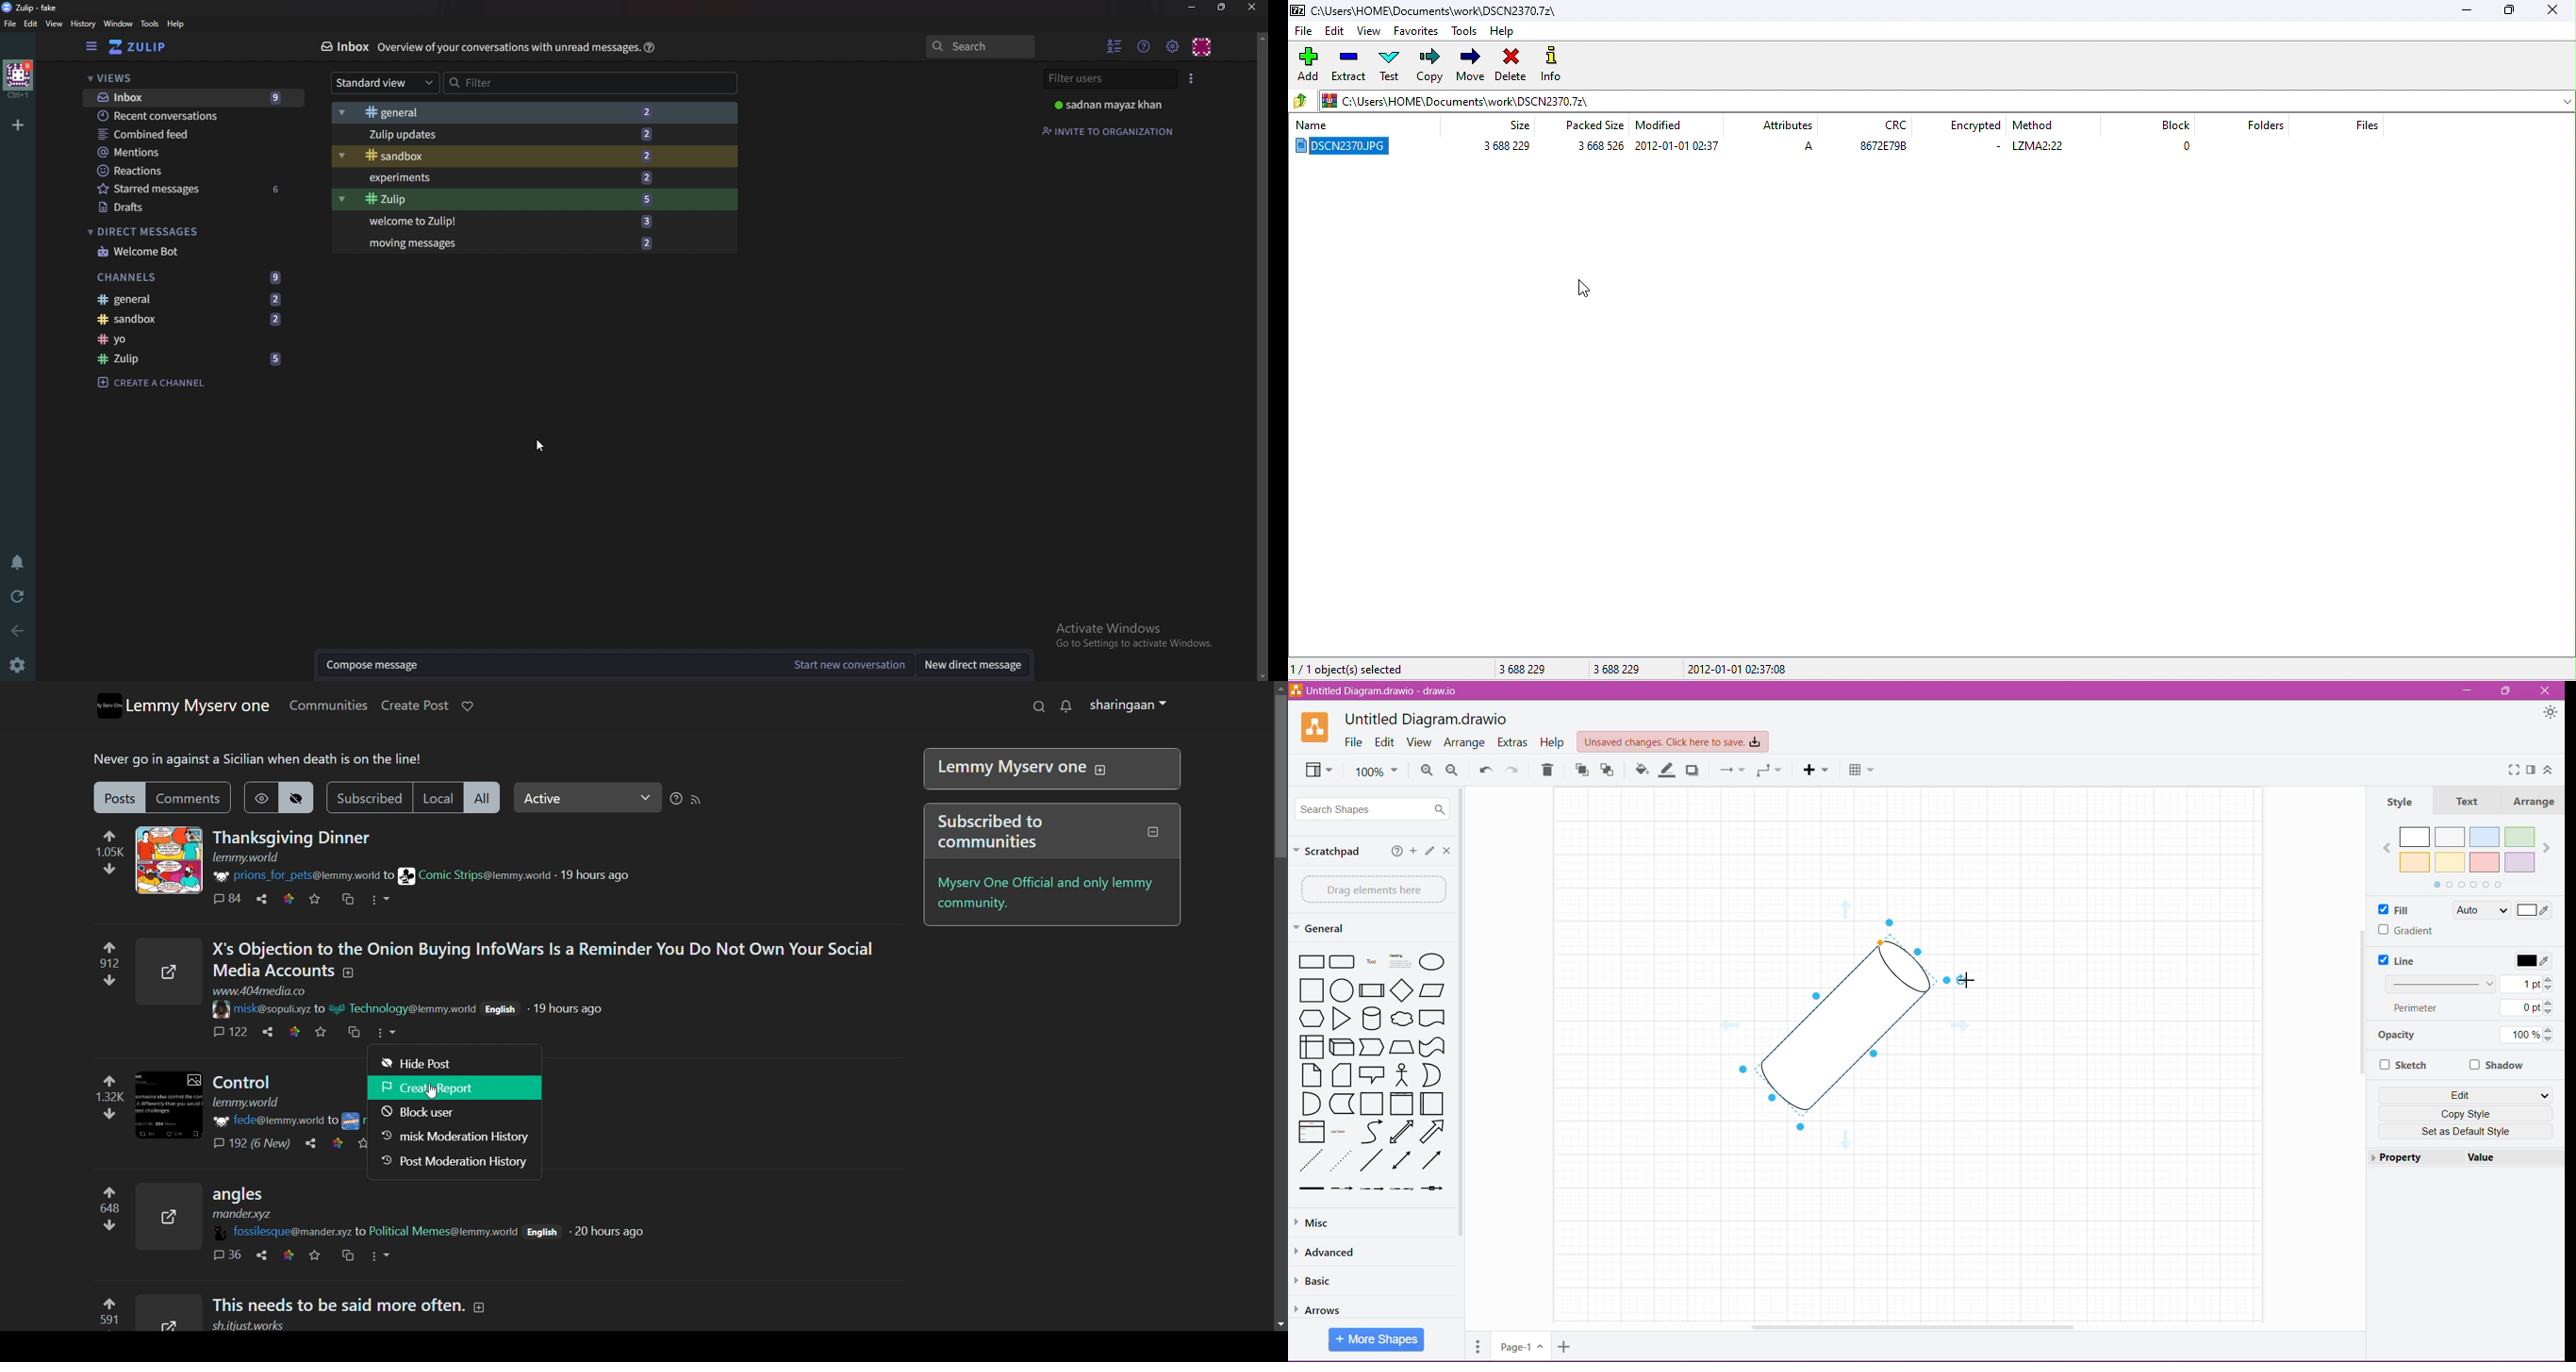 The image size is (2576, 1372). I want to click on Profile, so click(1117, 103).